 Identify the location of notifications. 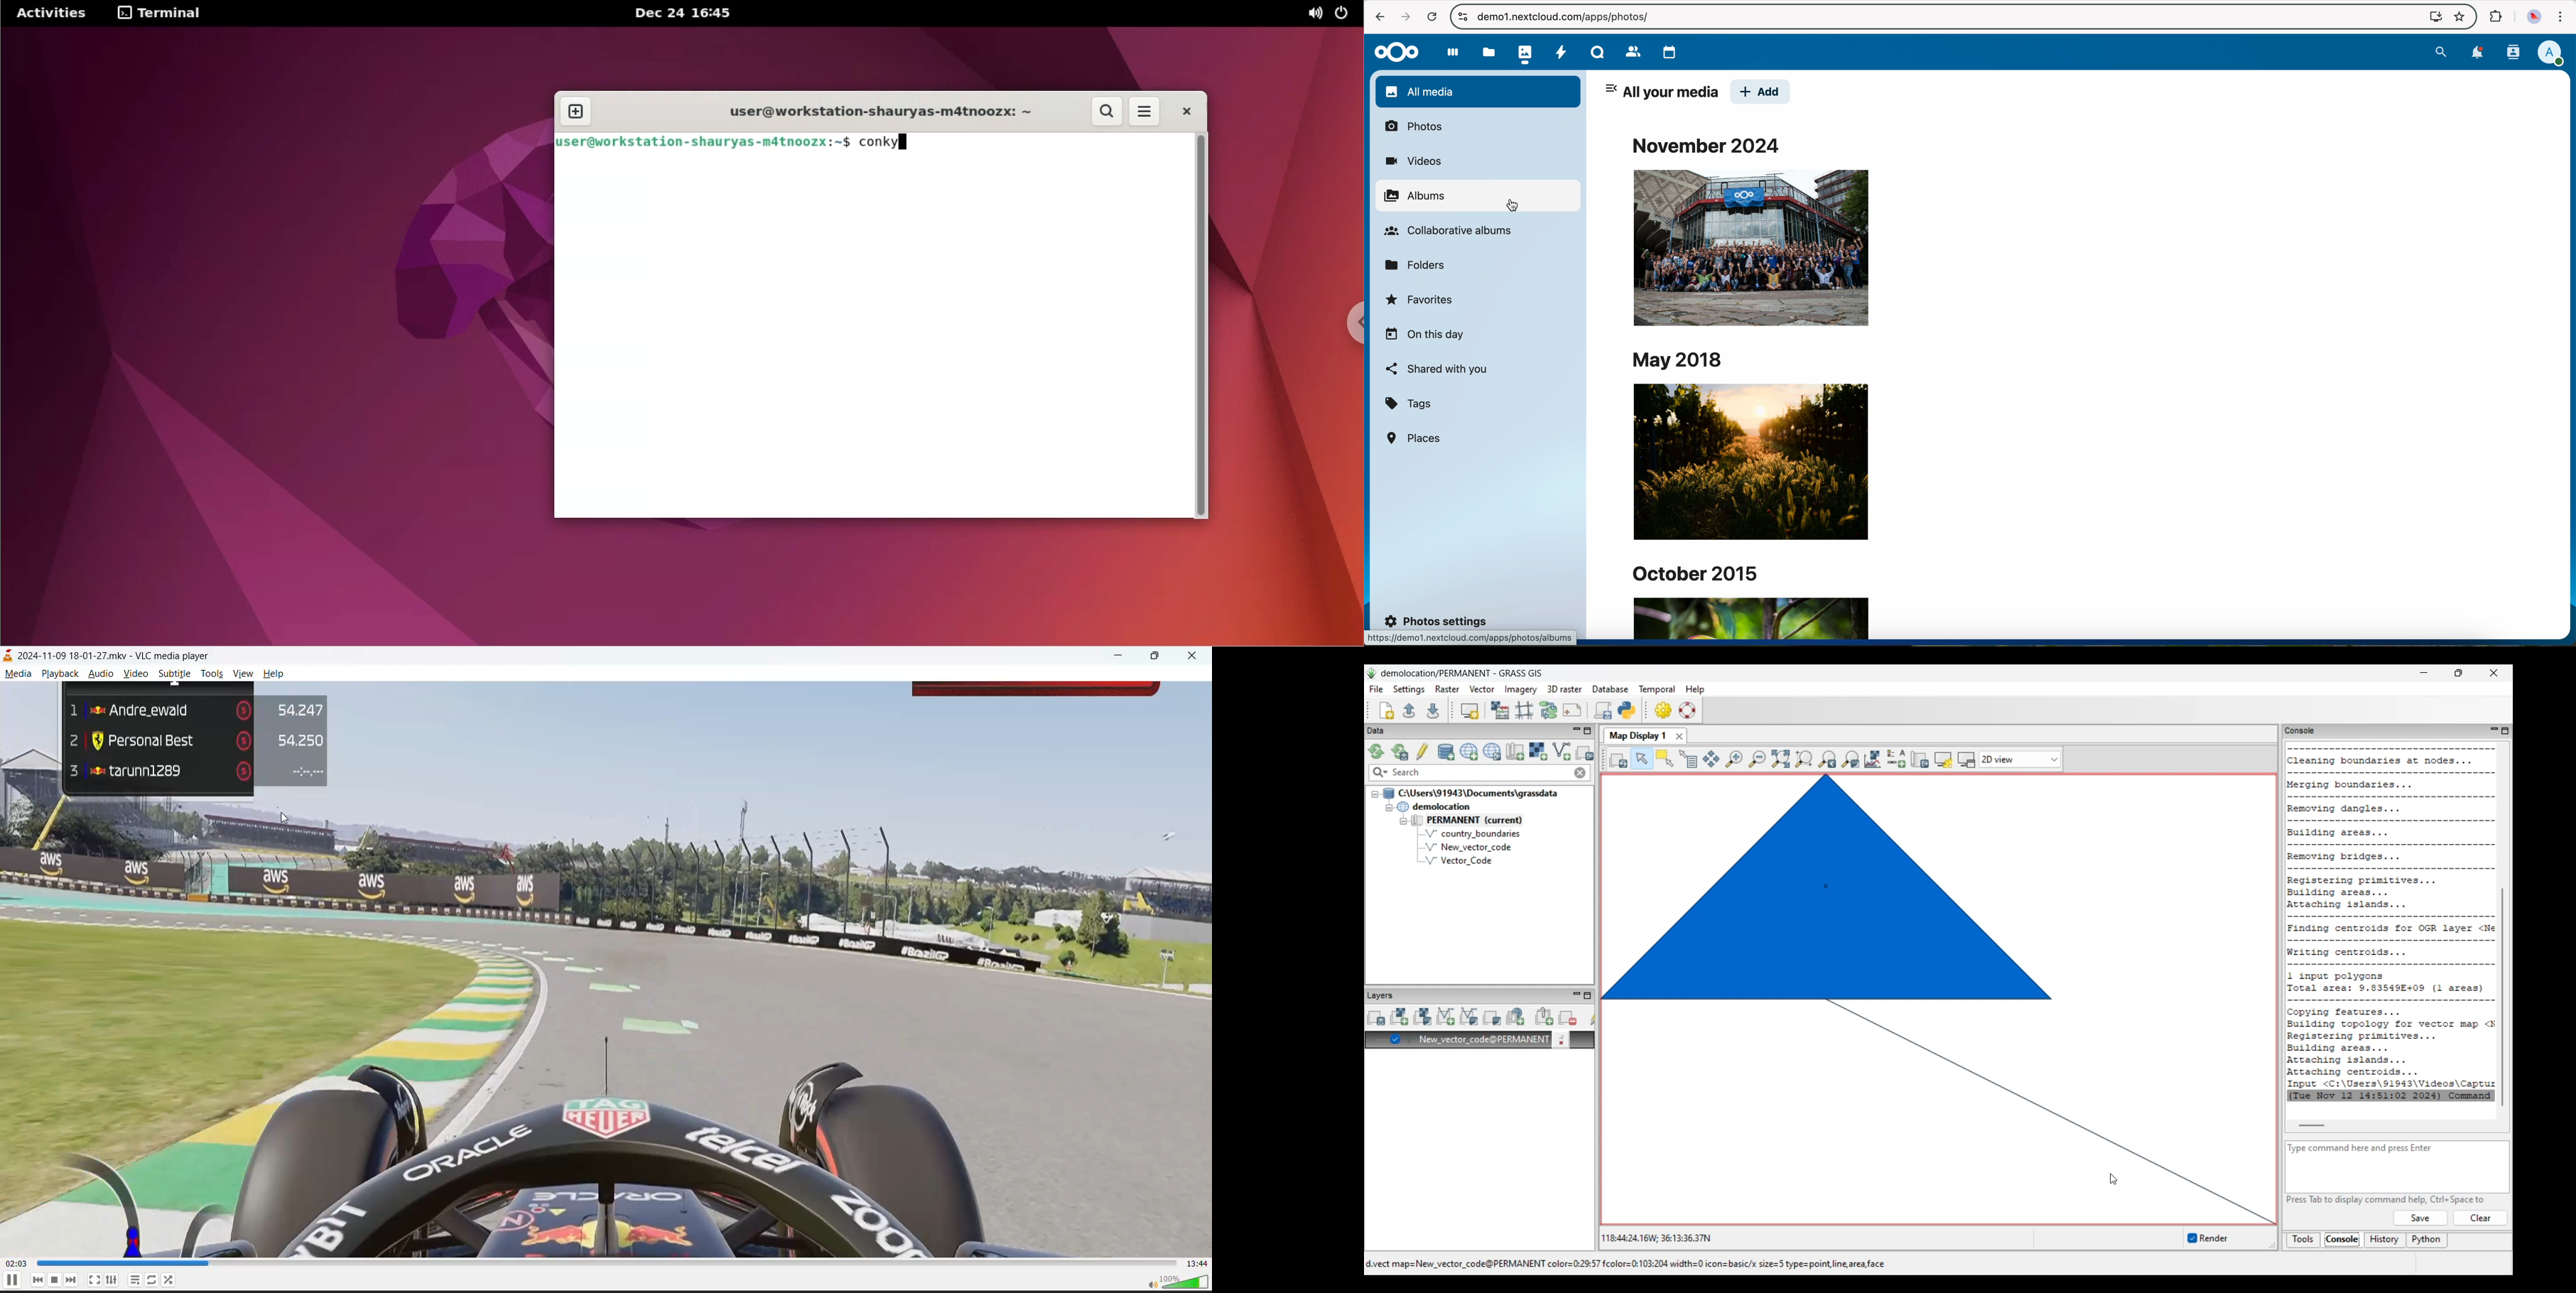
(2474, 53).